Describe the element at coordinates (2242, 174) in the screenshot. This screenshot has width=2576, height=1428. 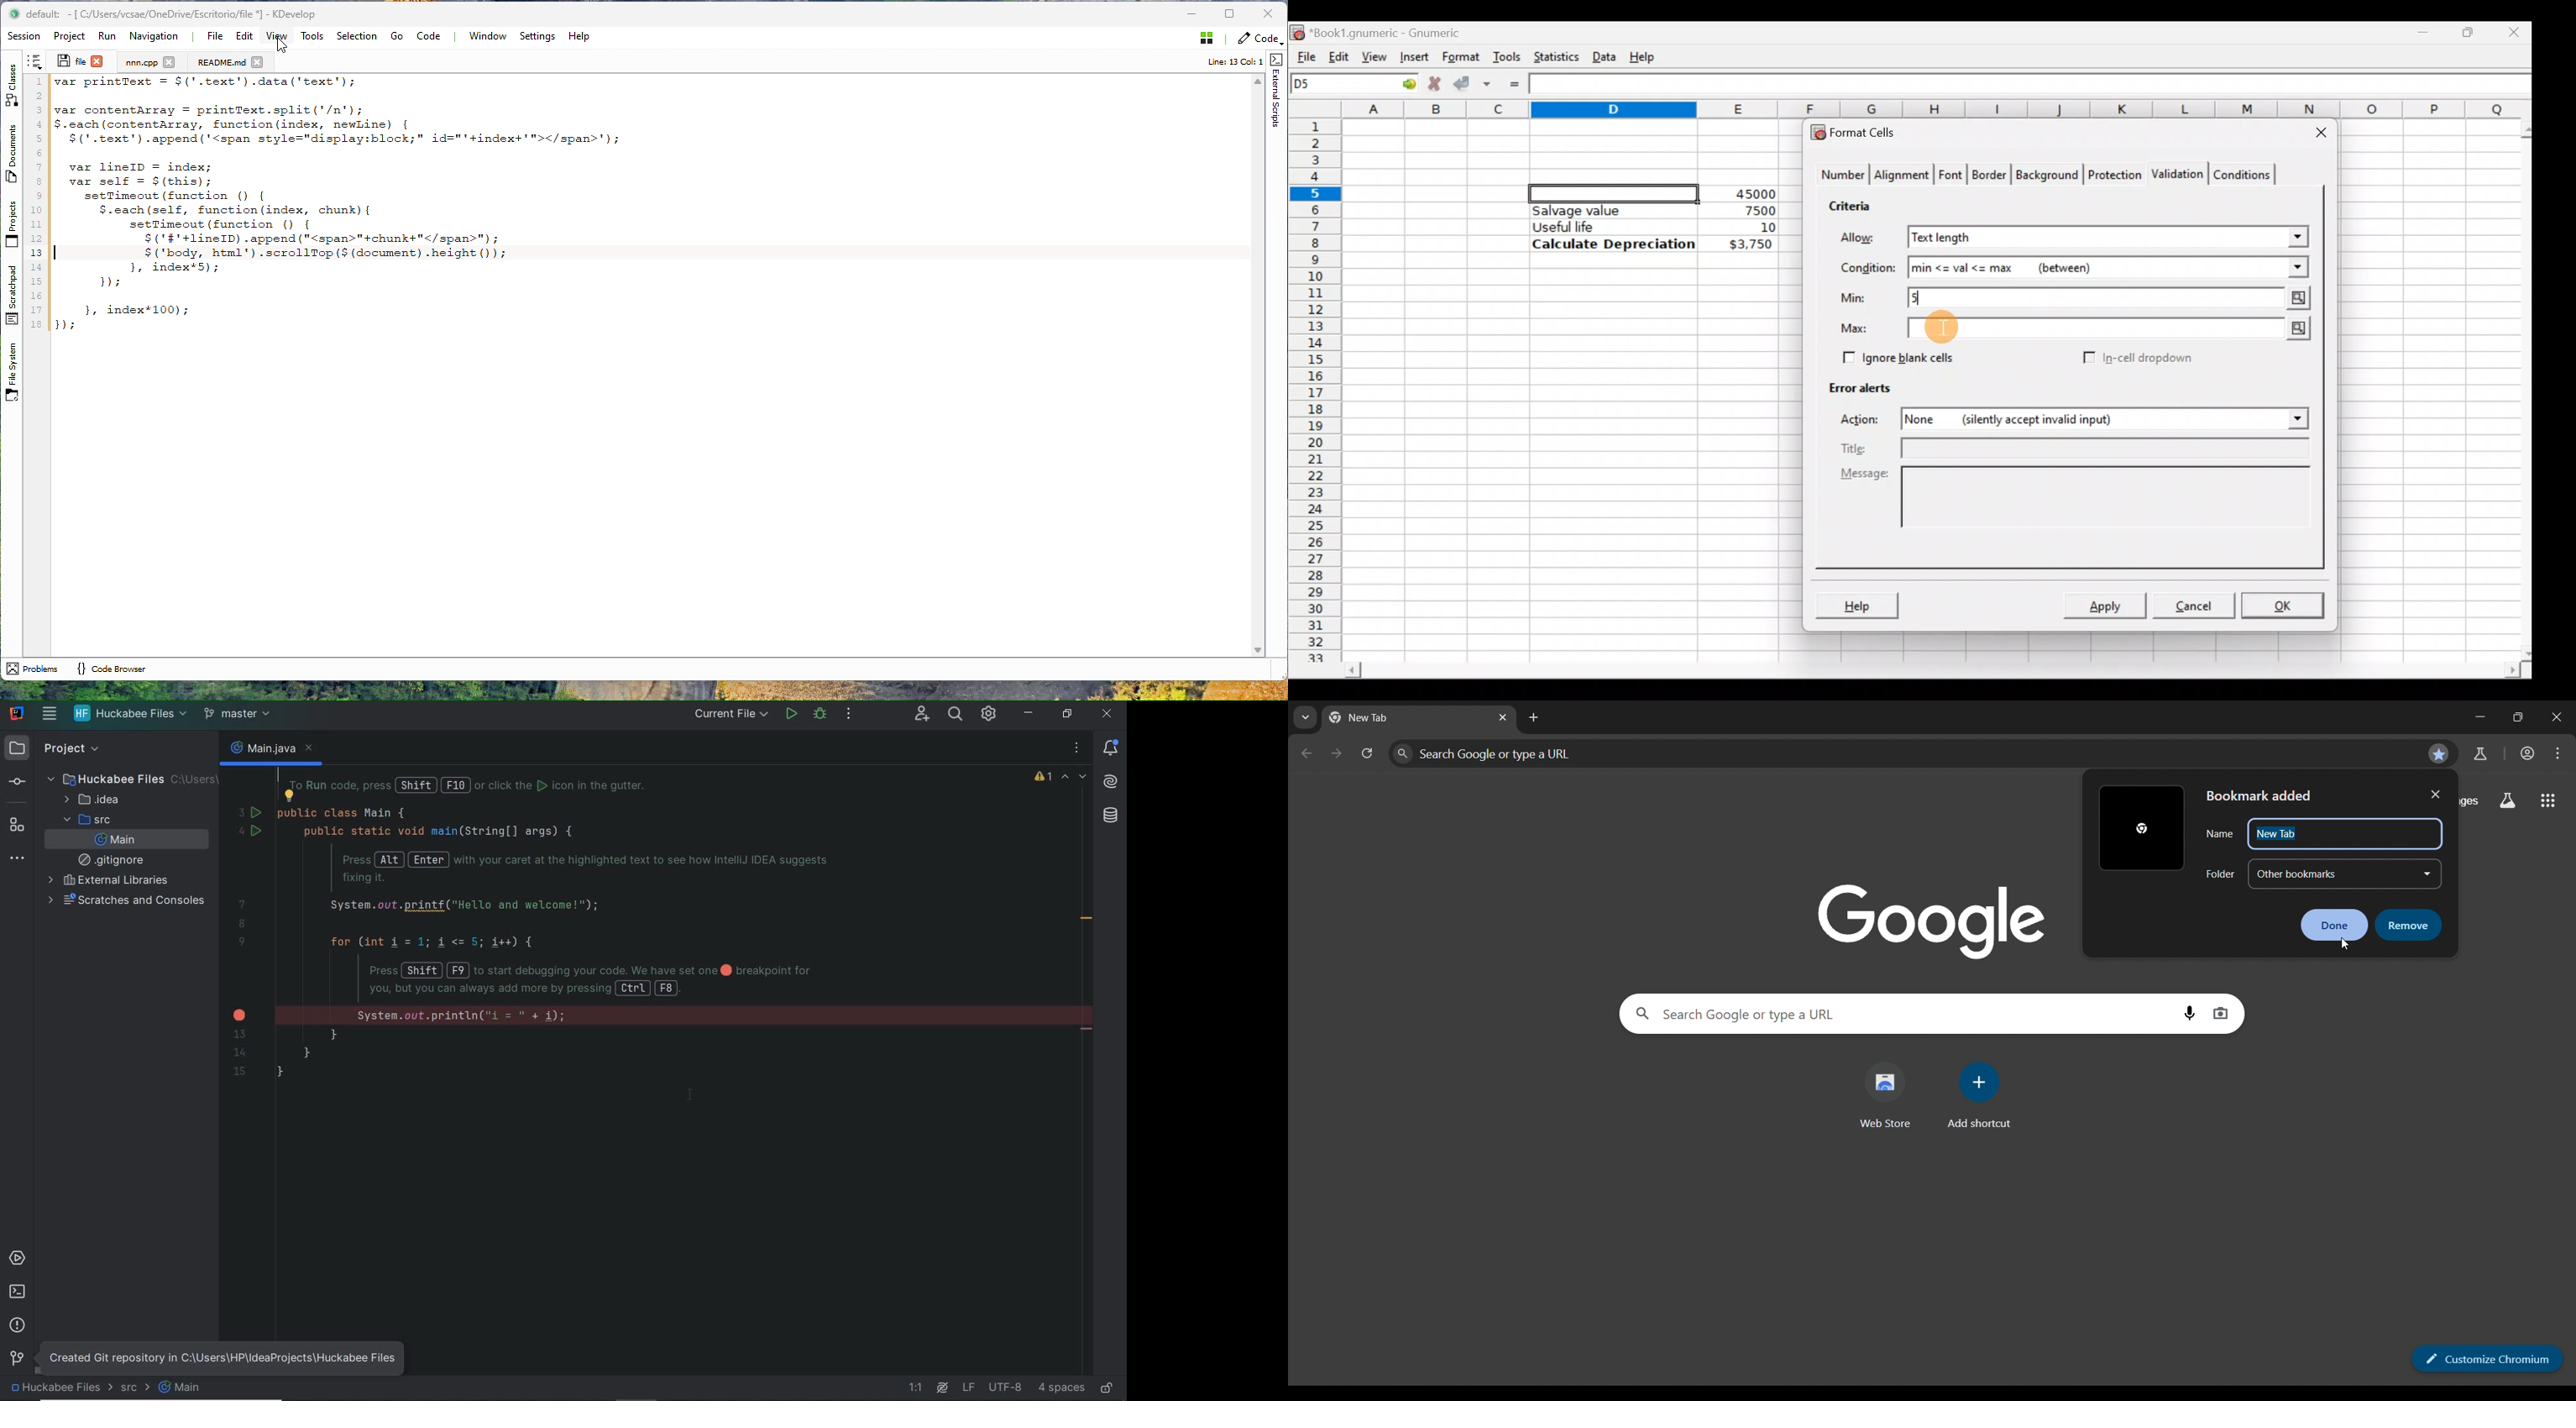
I see `Conditions` at that location.